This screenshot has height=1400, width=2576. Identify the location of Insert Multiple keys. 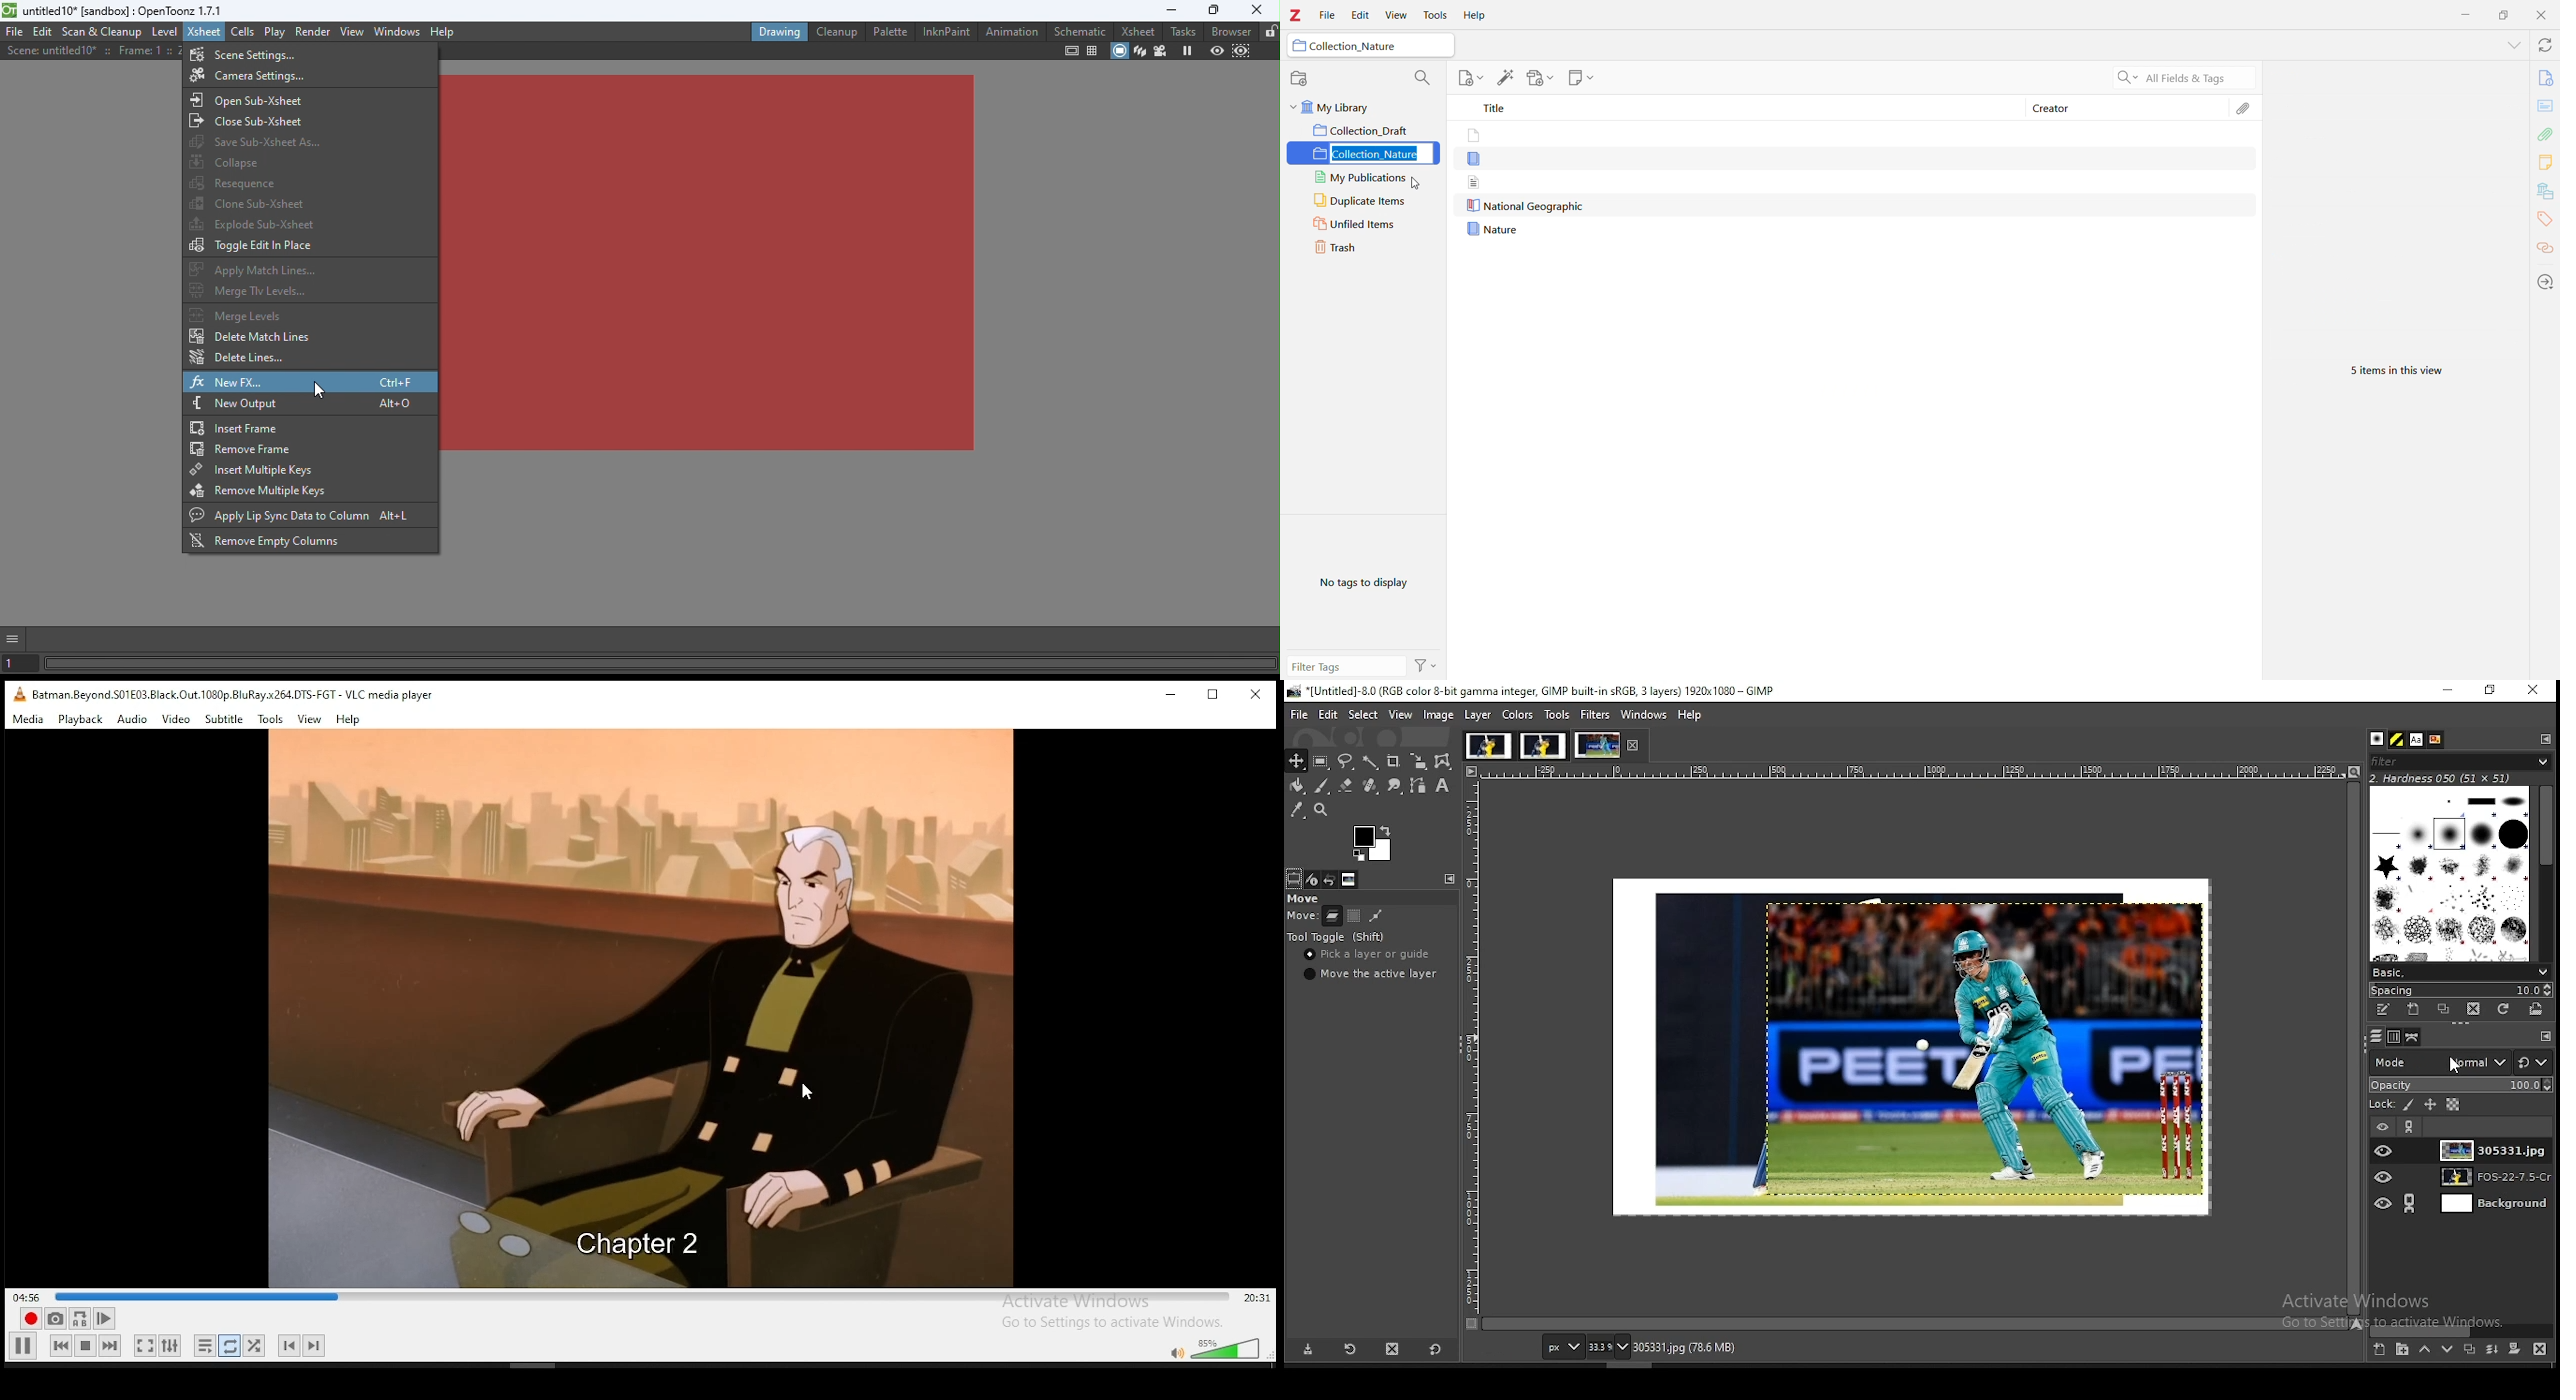
(305, 469).